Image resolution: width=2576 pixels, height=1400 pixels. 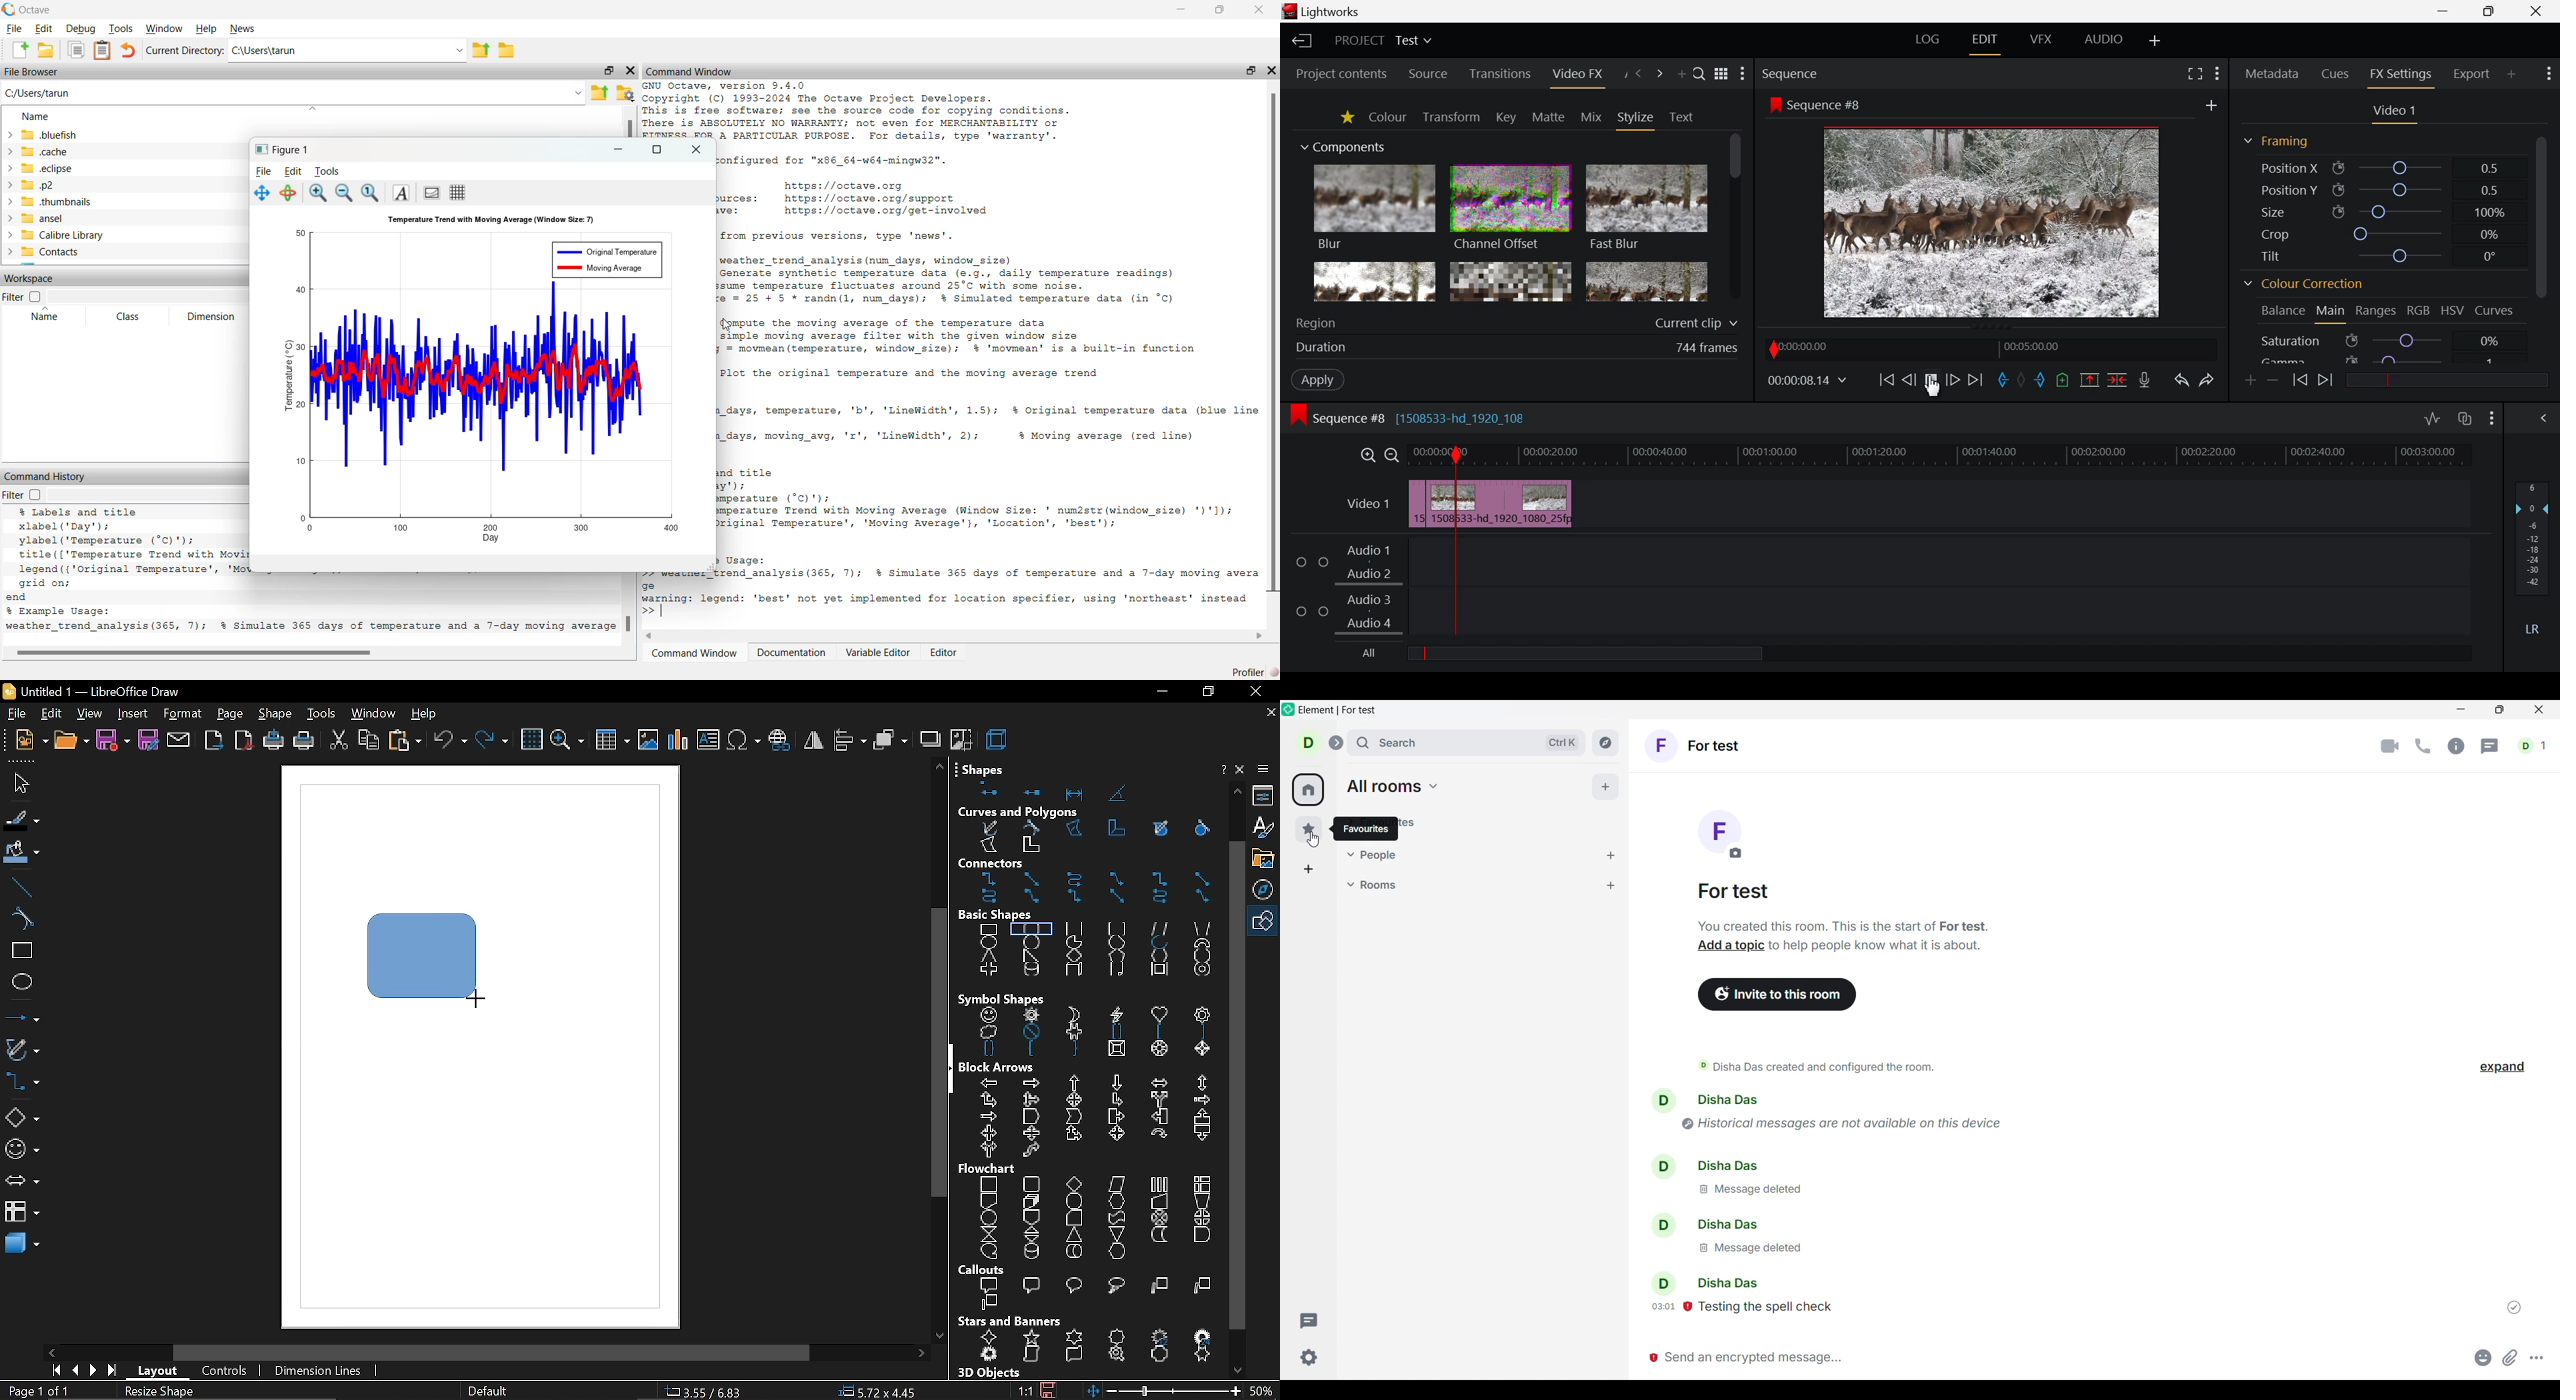 I want to click on sequence, so click(x=1819, y=104).